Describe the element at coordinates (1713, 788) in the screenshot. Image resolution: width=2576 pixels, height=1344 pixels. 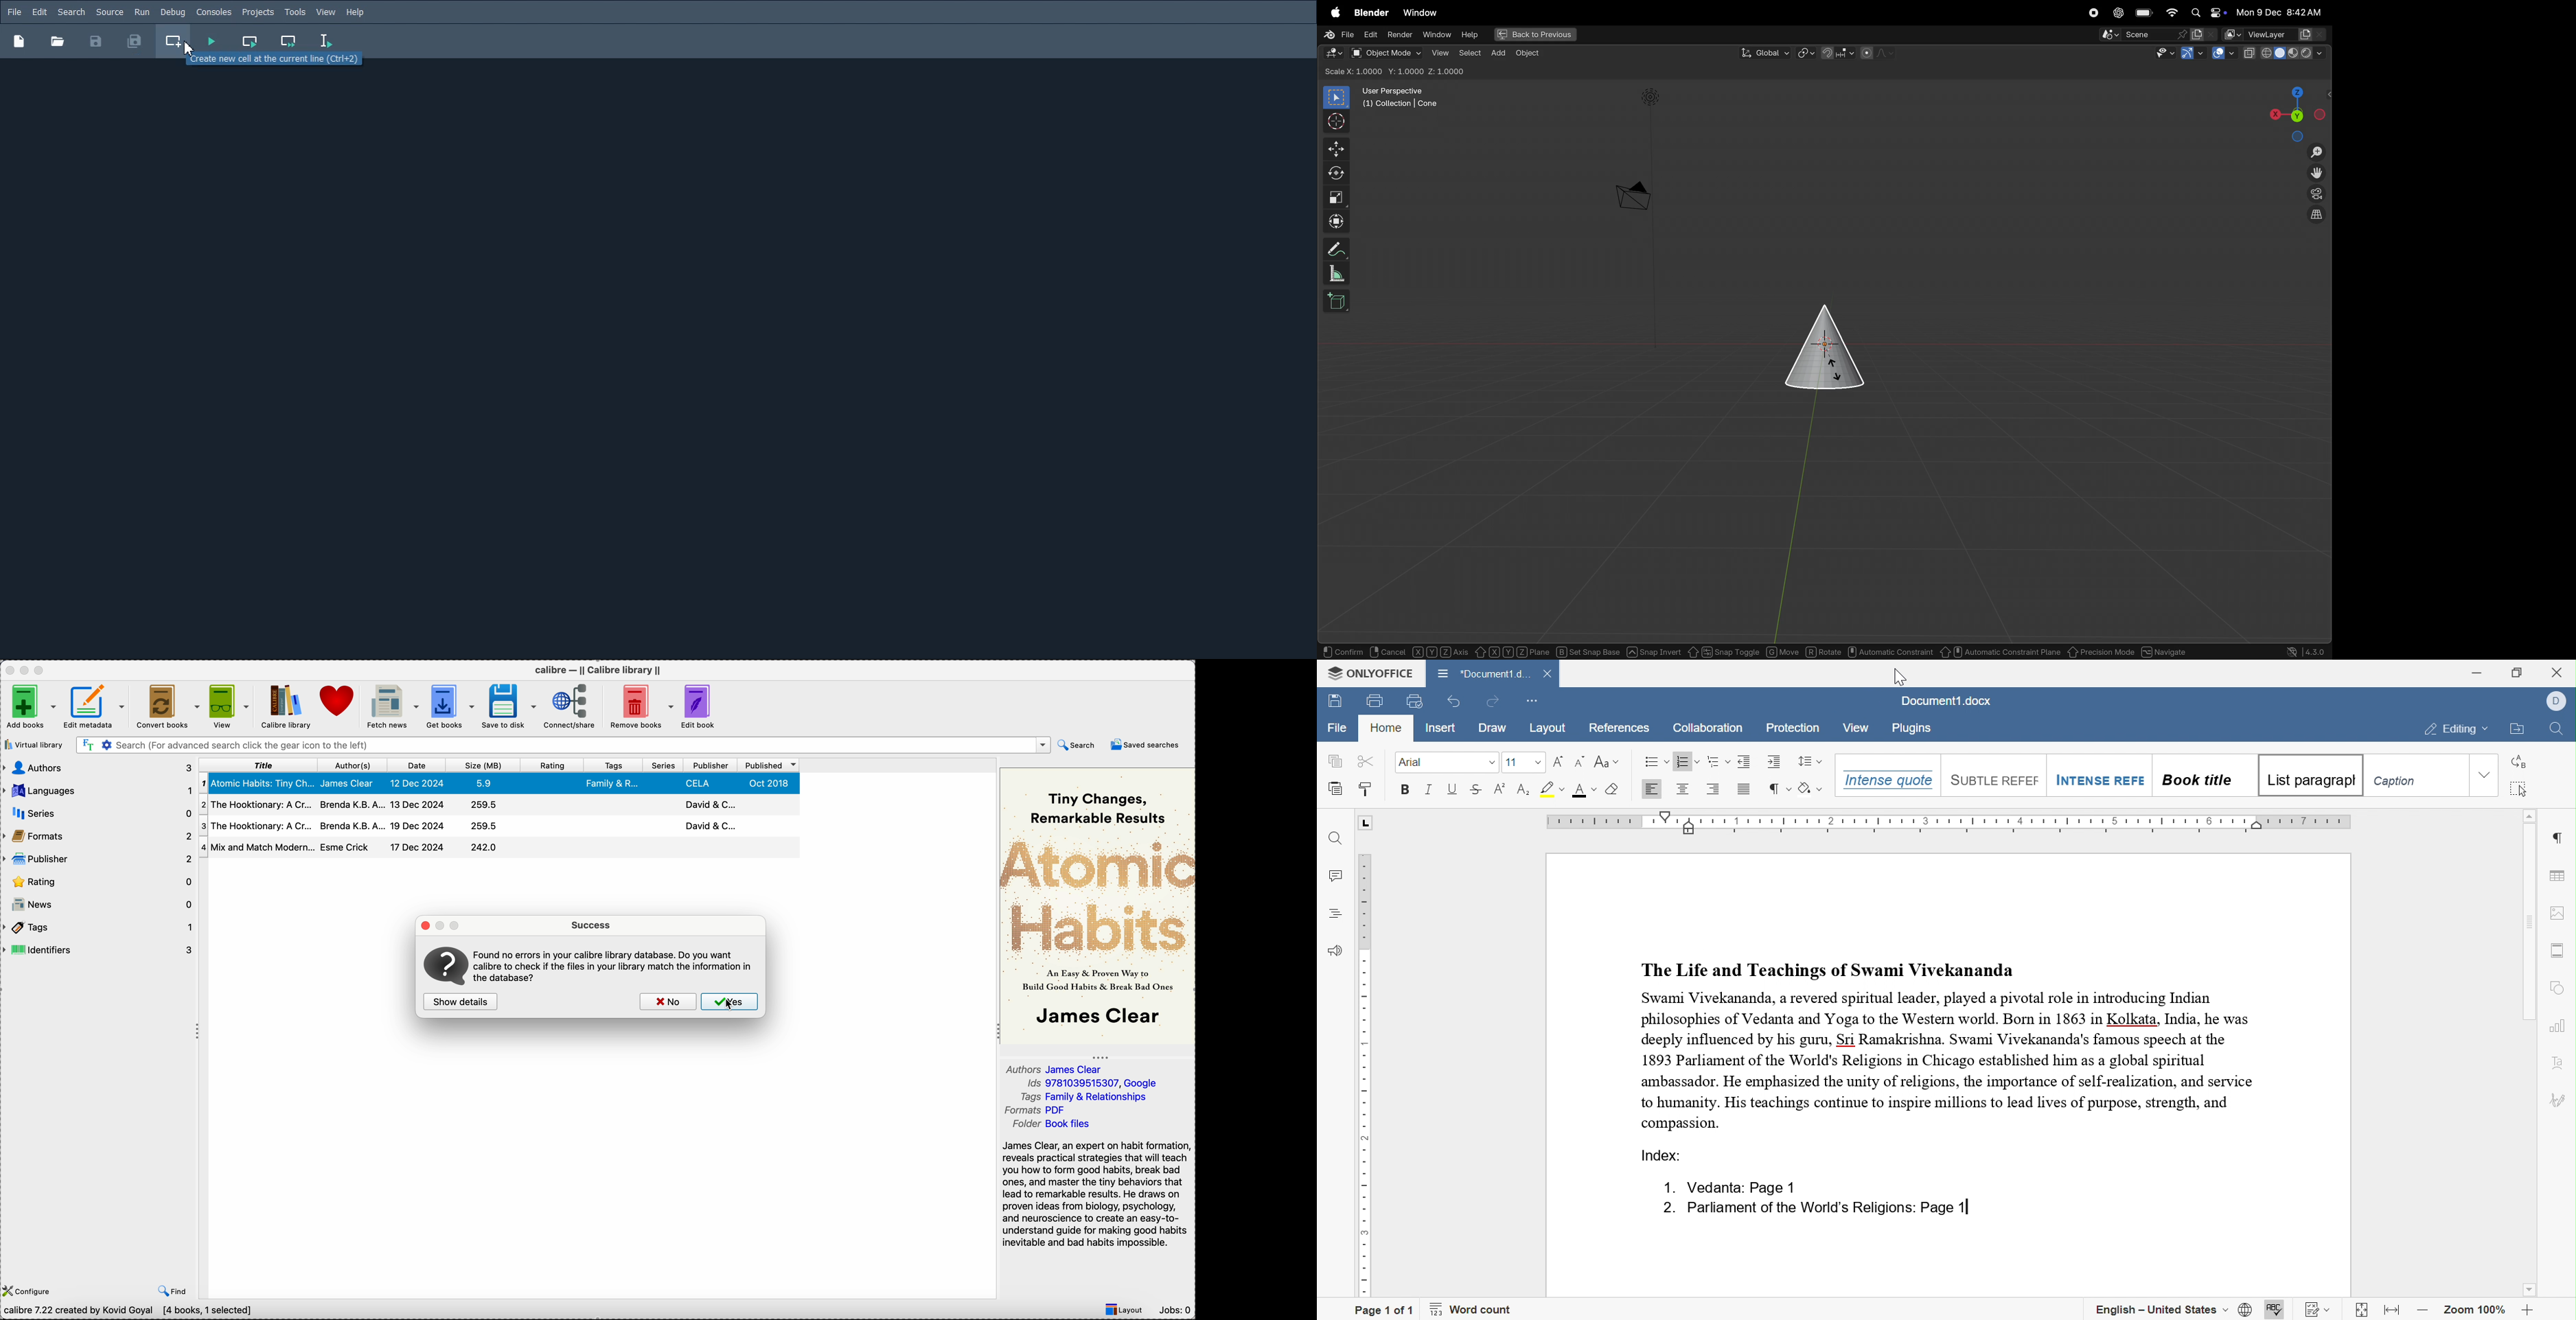
I see `align right` at that location.